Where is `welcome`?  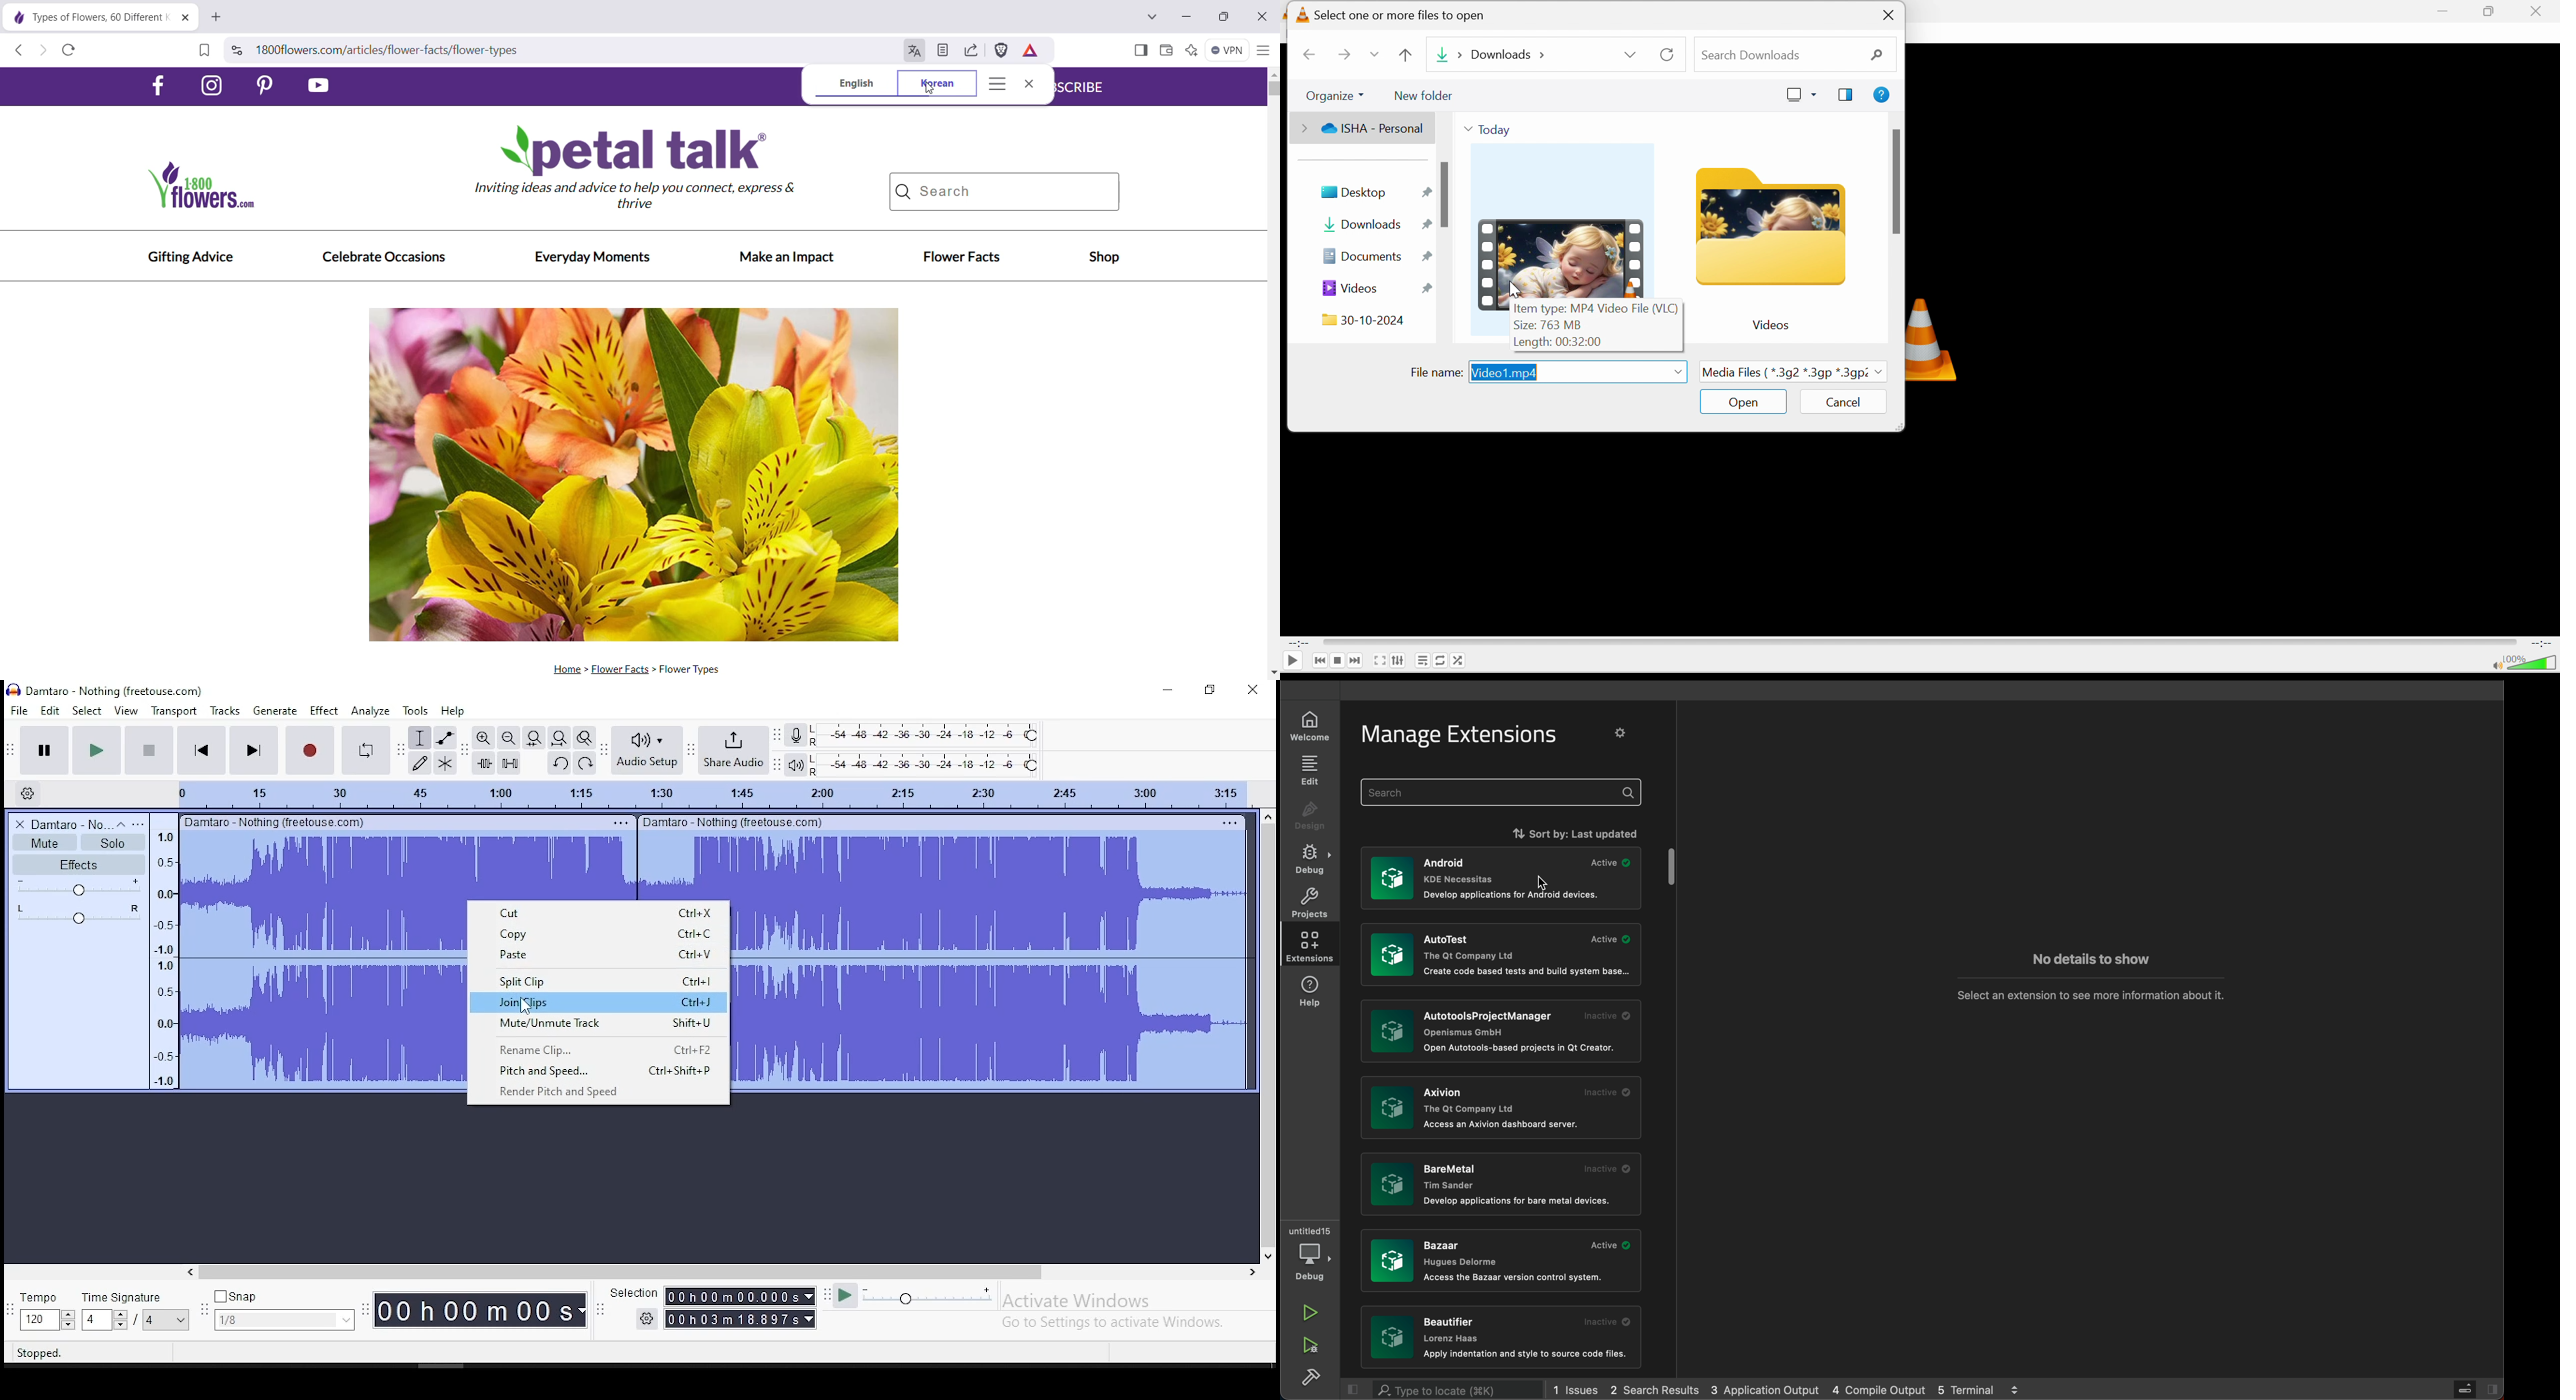
welcome is located at coordinates (1310, 728).